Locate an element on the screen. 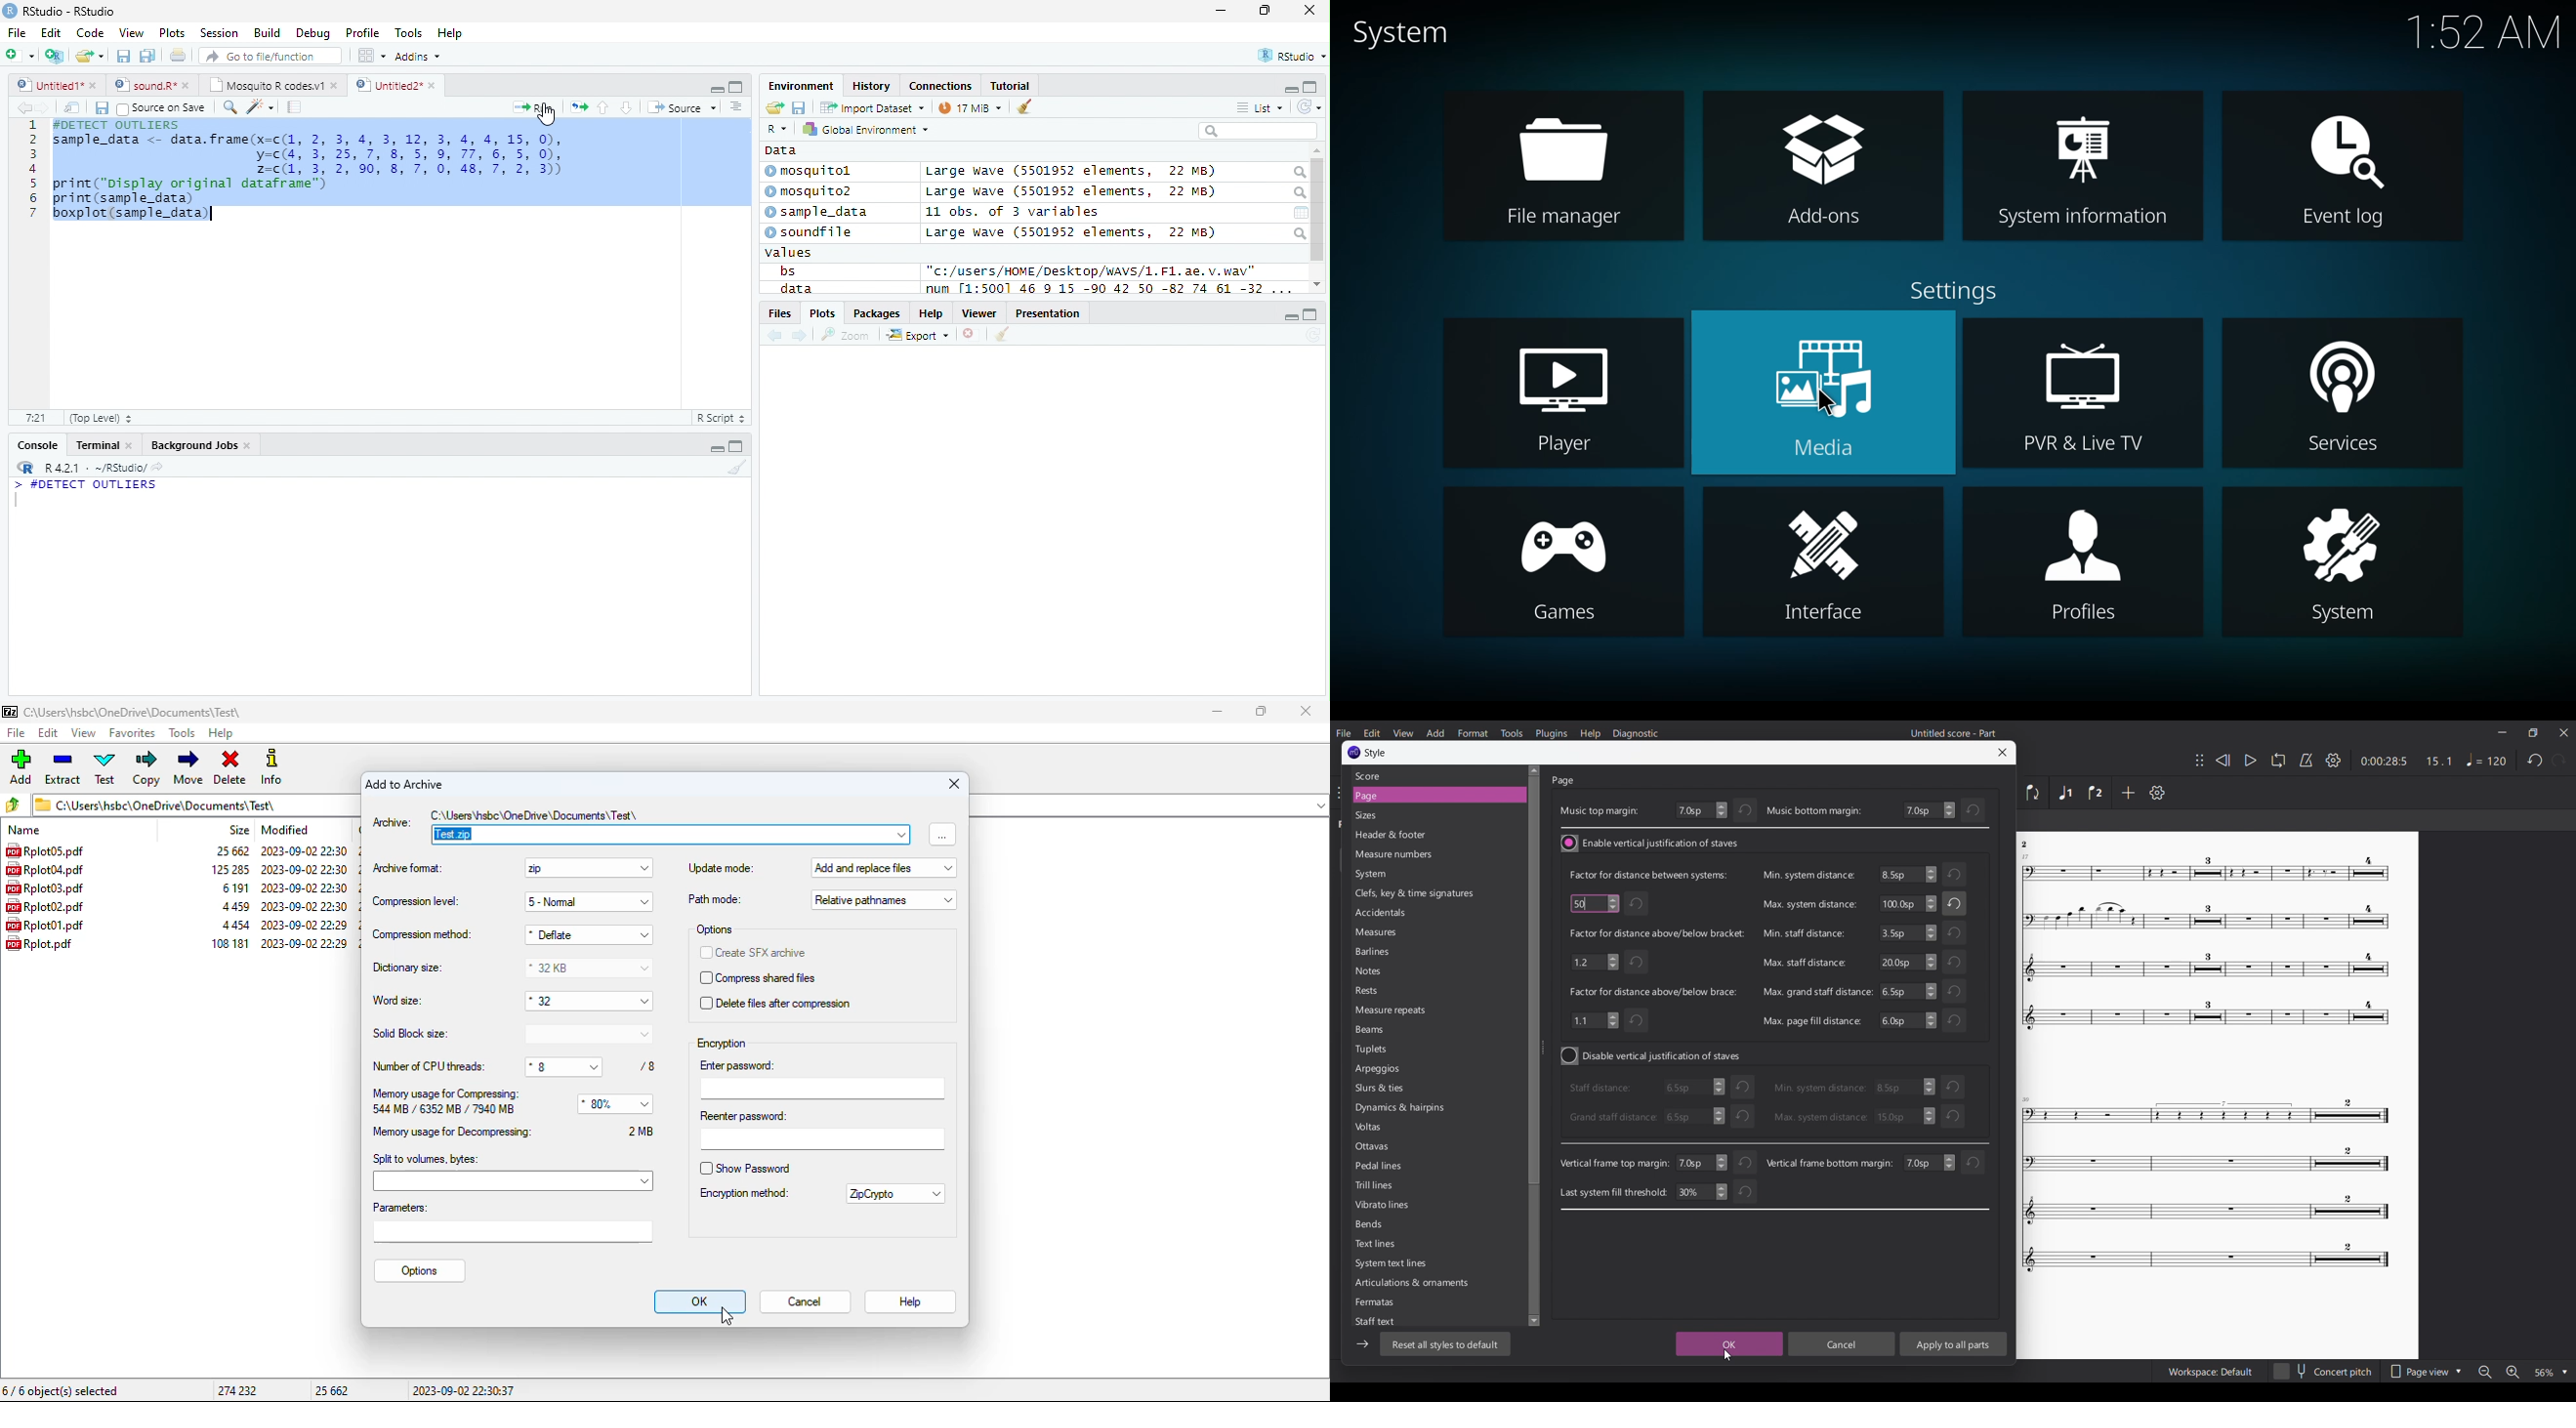  5 - normal is located at coordinates (588, 903).